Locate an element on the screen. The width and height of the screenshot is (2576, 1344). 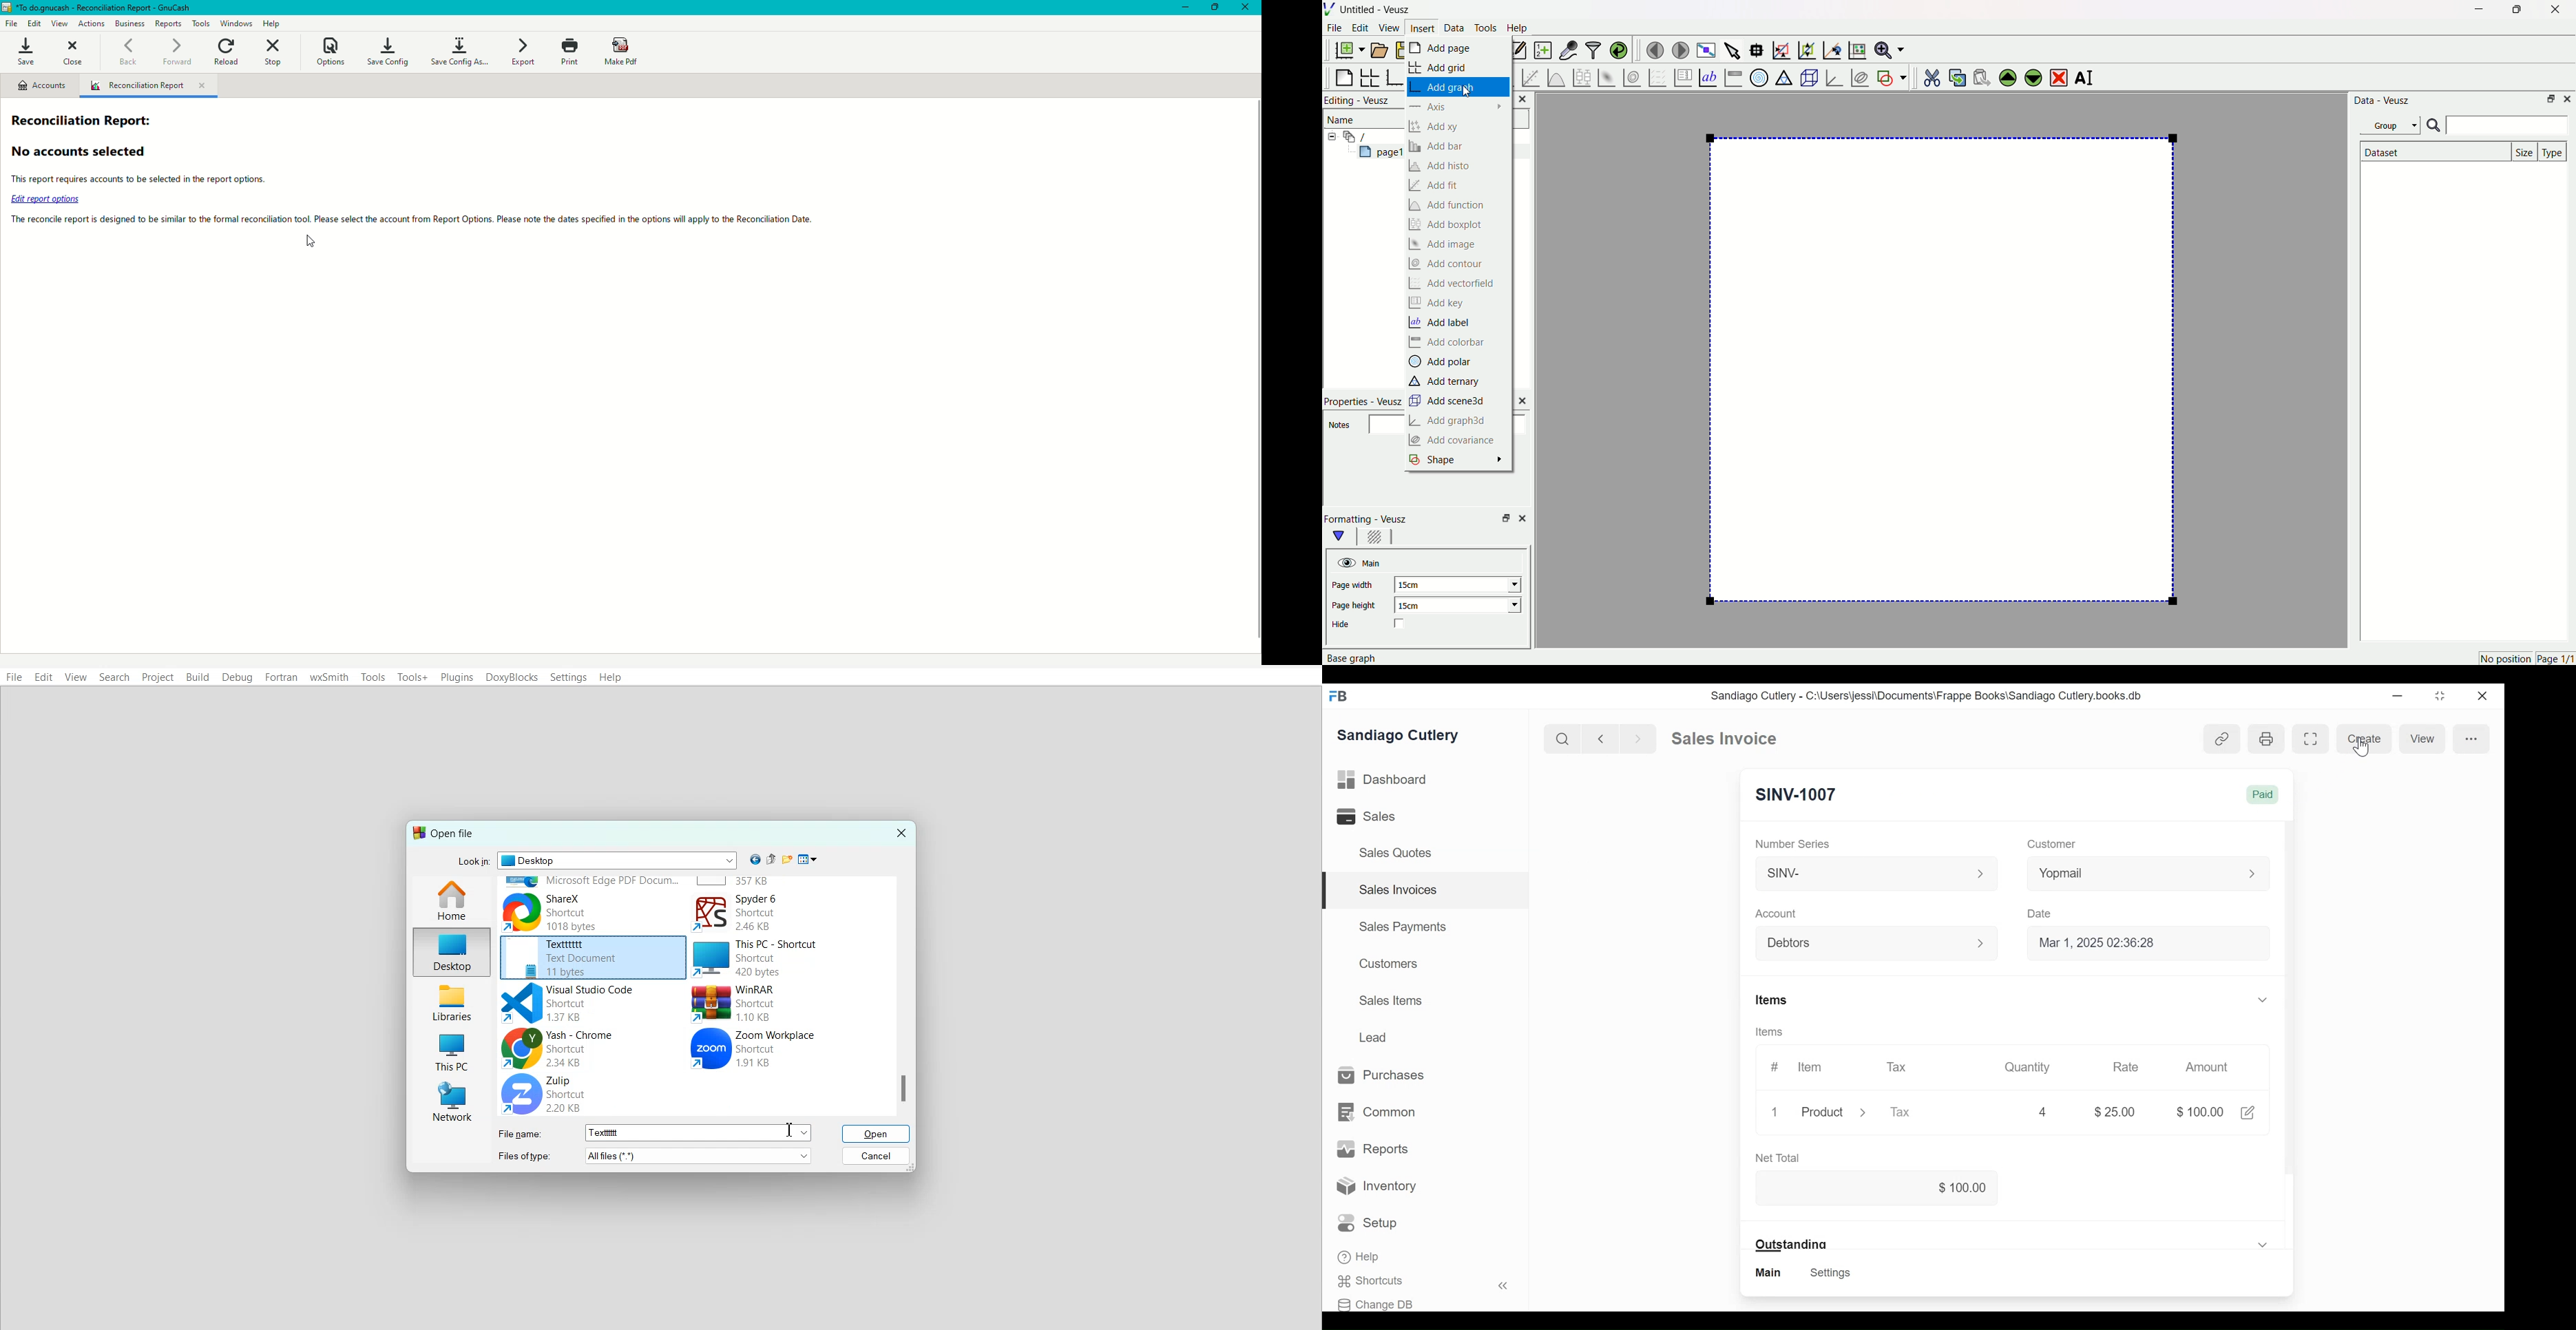
Dashboard is located at coordinates (1382, 780).